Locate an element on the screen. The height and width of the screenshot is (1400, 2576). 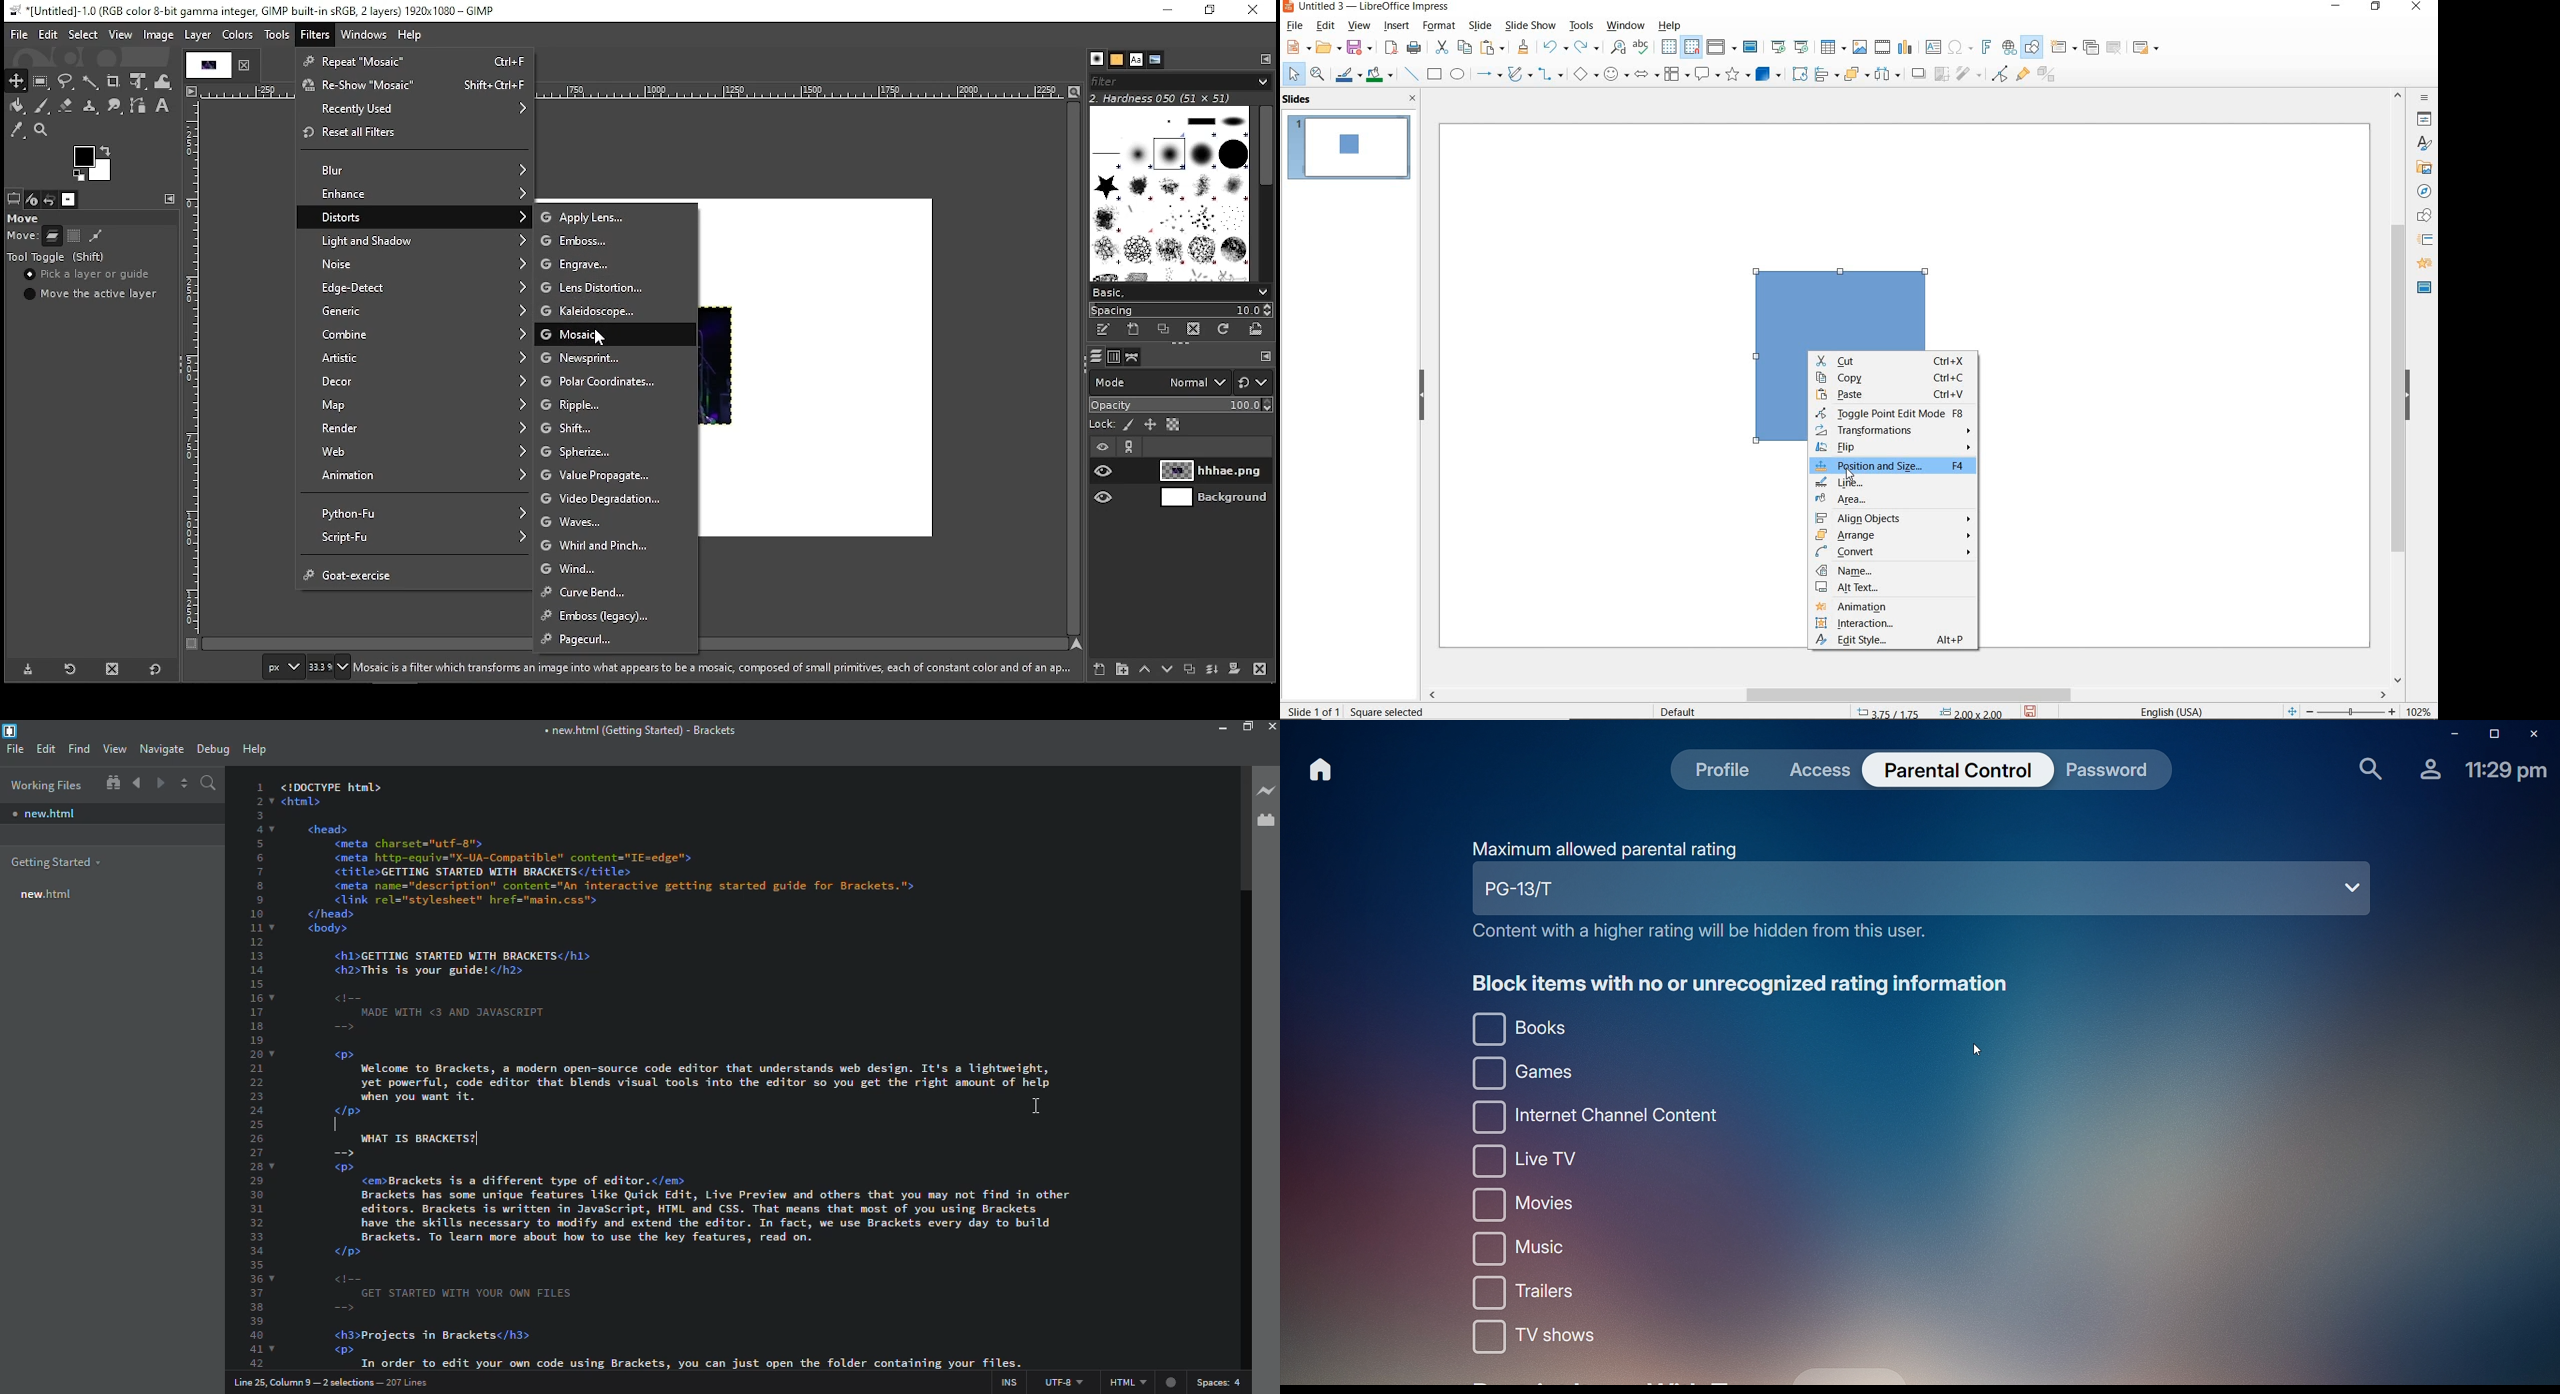
Movies is located at coordinates (1530, 1206).